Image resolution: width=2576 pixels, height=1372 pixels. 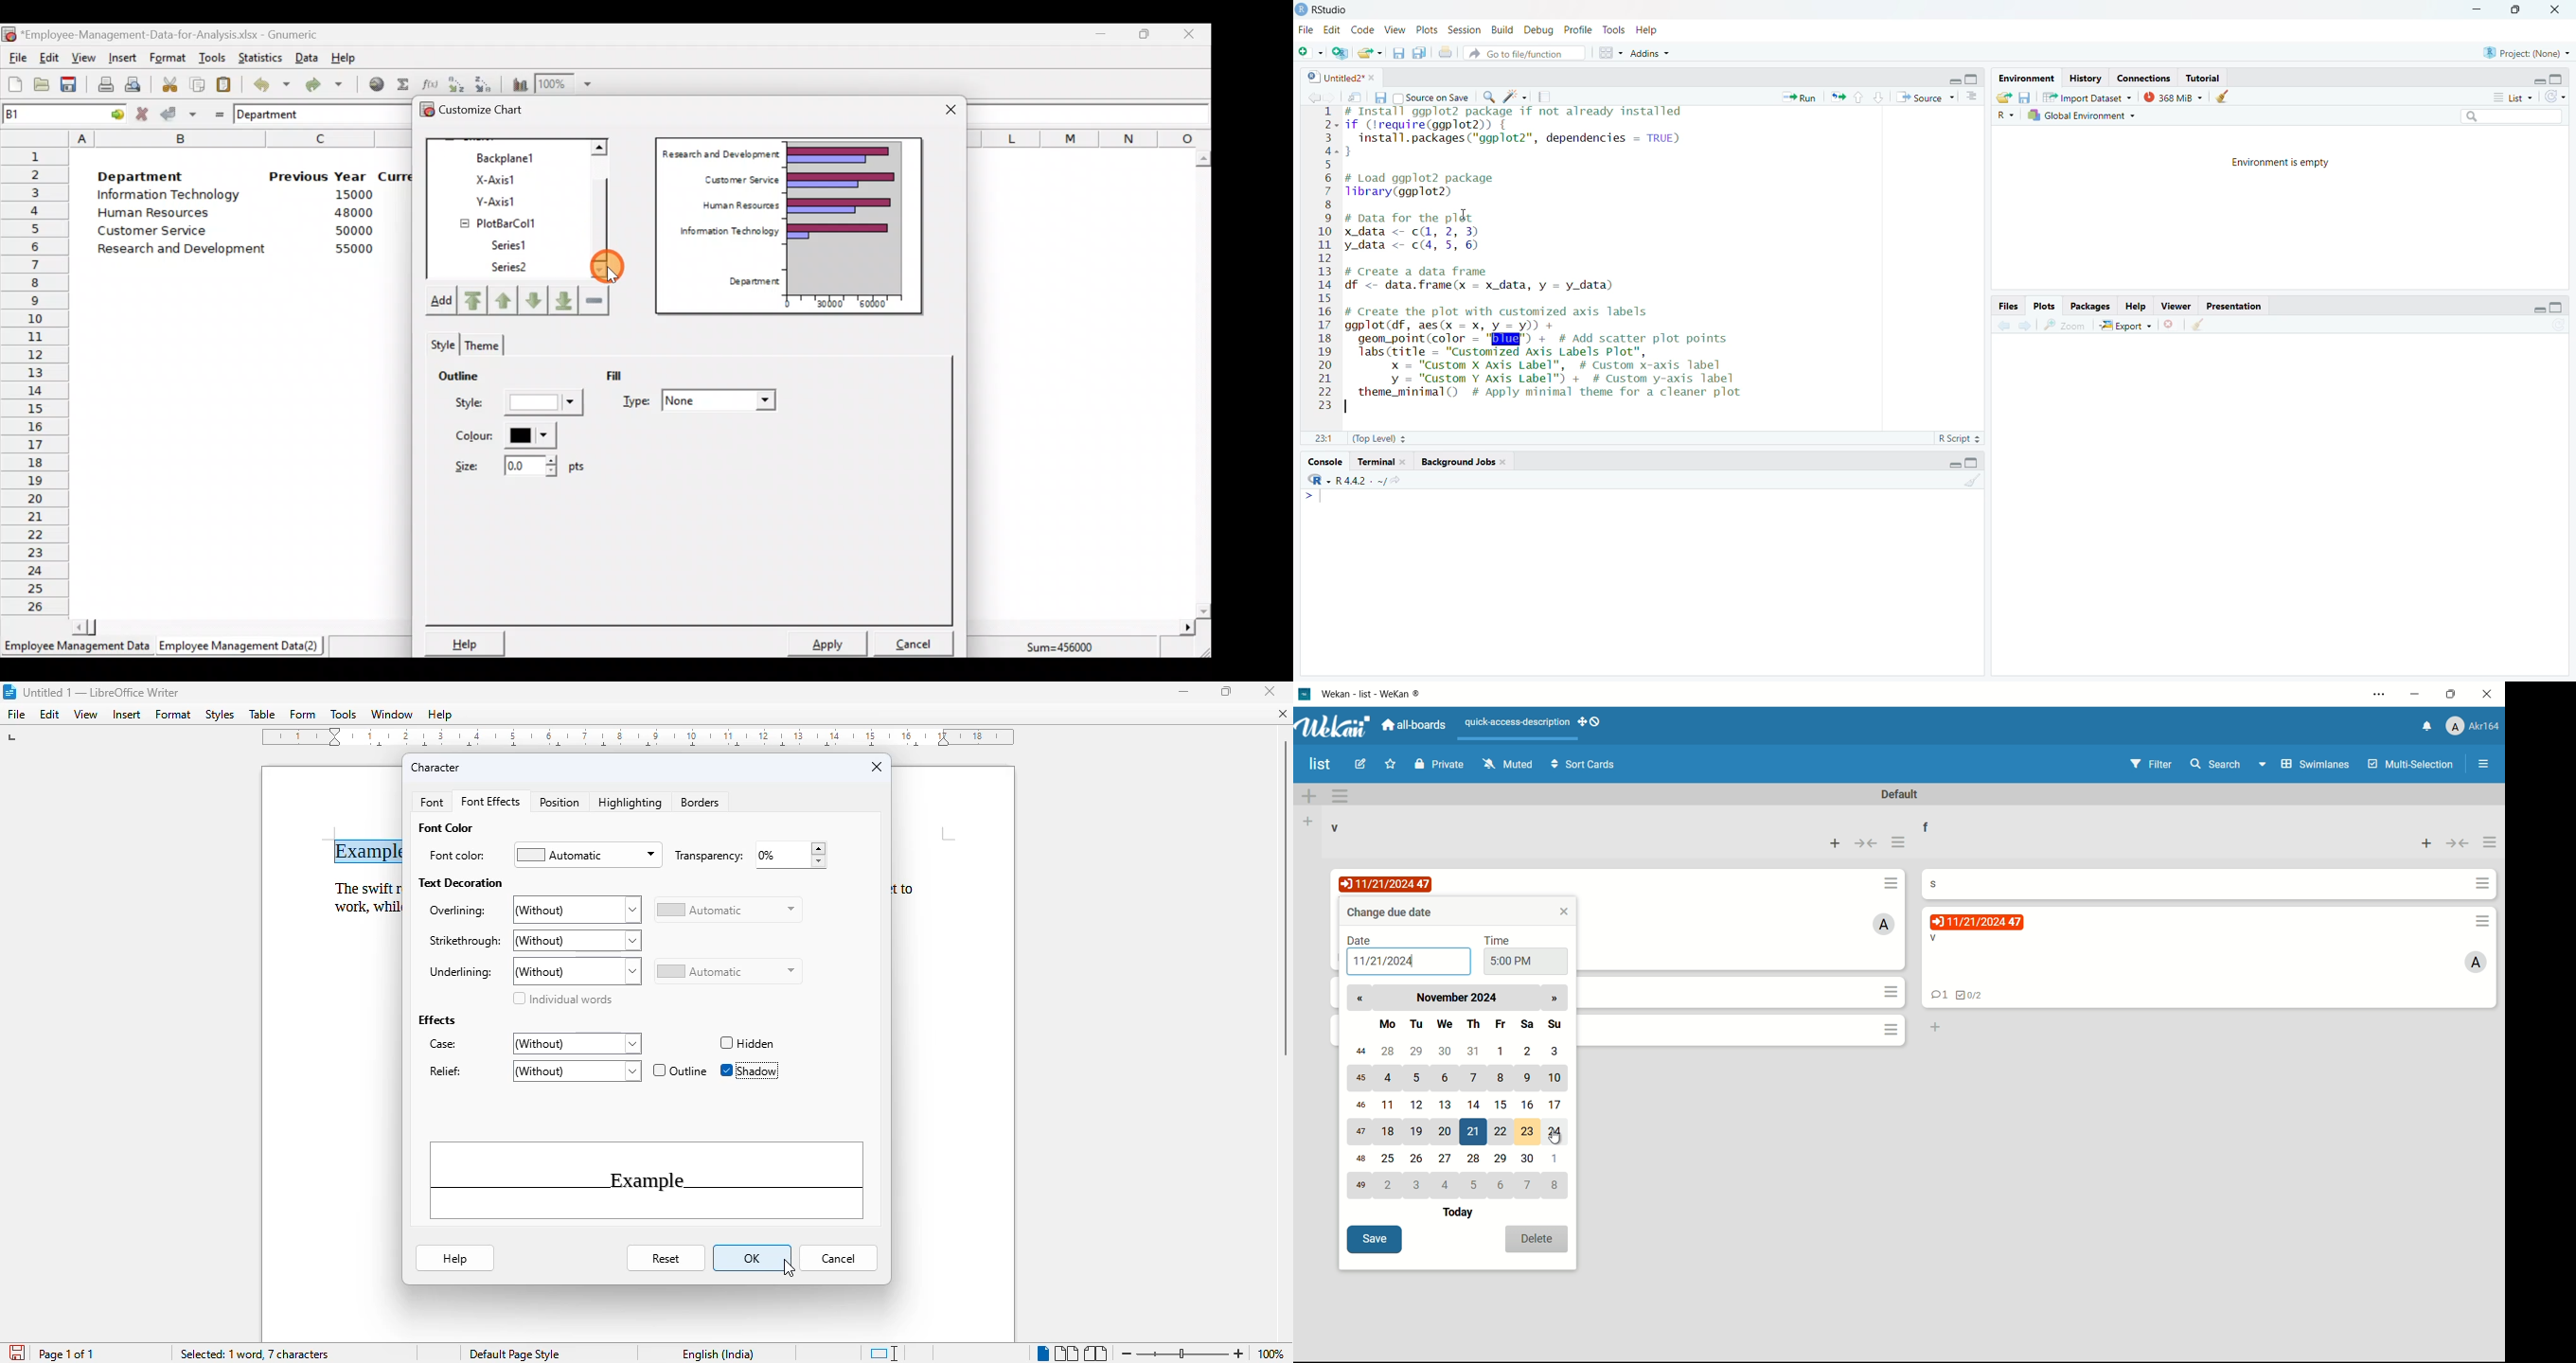 I want to click on Addins ~, so click(x=1653, y=54).